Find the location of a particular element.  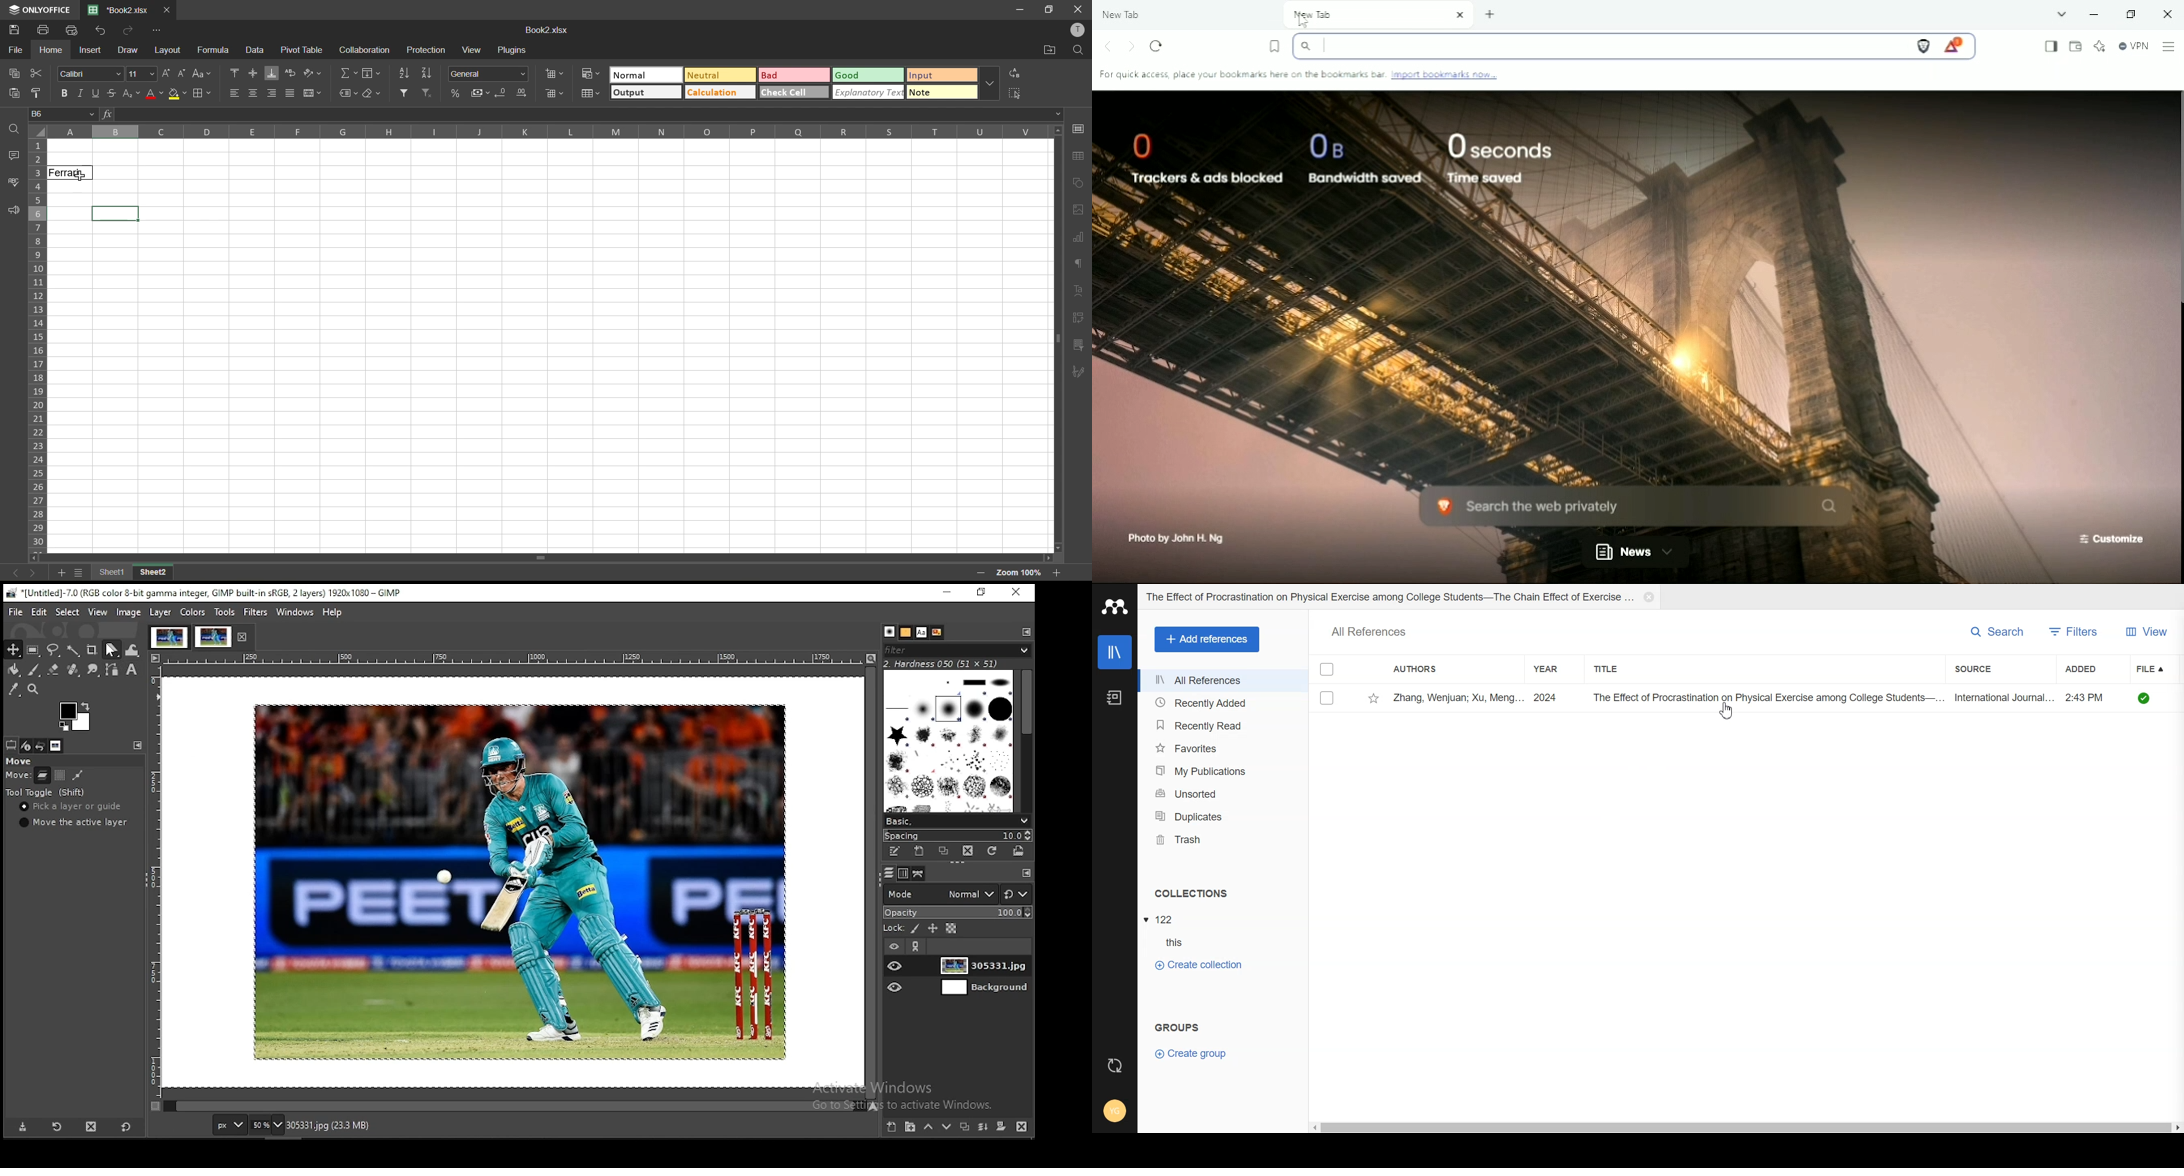

zoom out is located at coordinates (981, 573).